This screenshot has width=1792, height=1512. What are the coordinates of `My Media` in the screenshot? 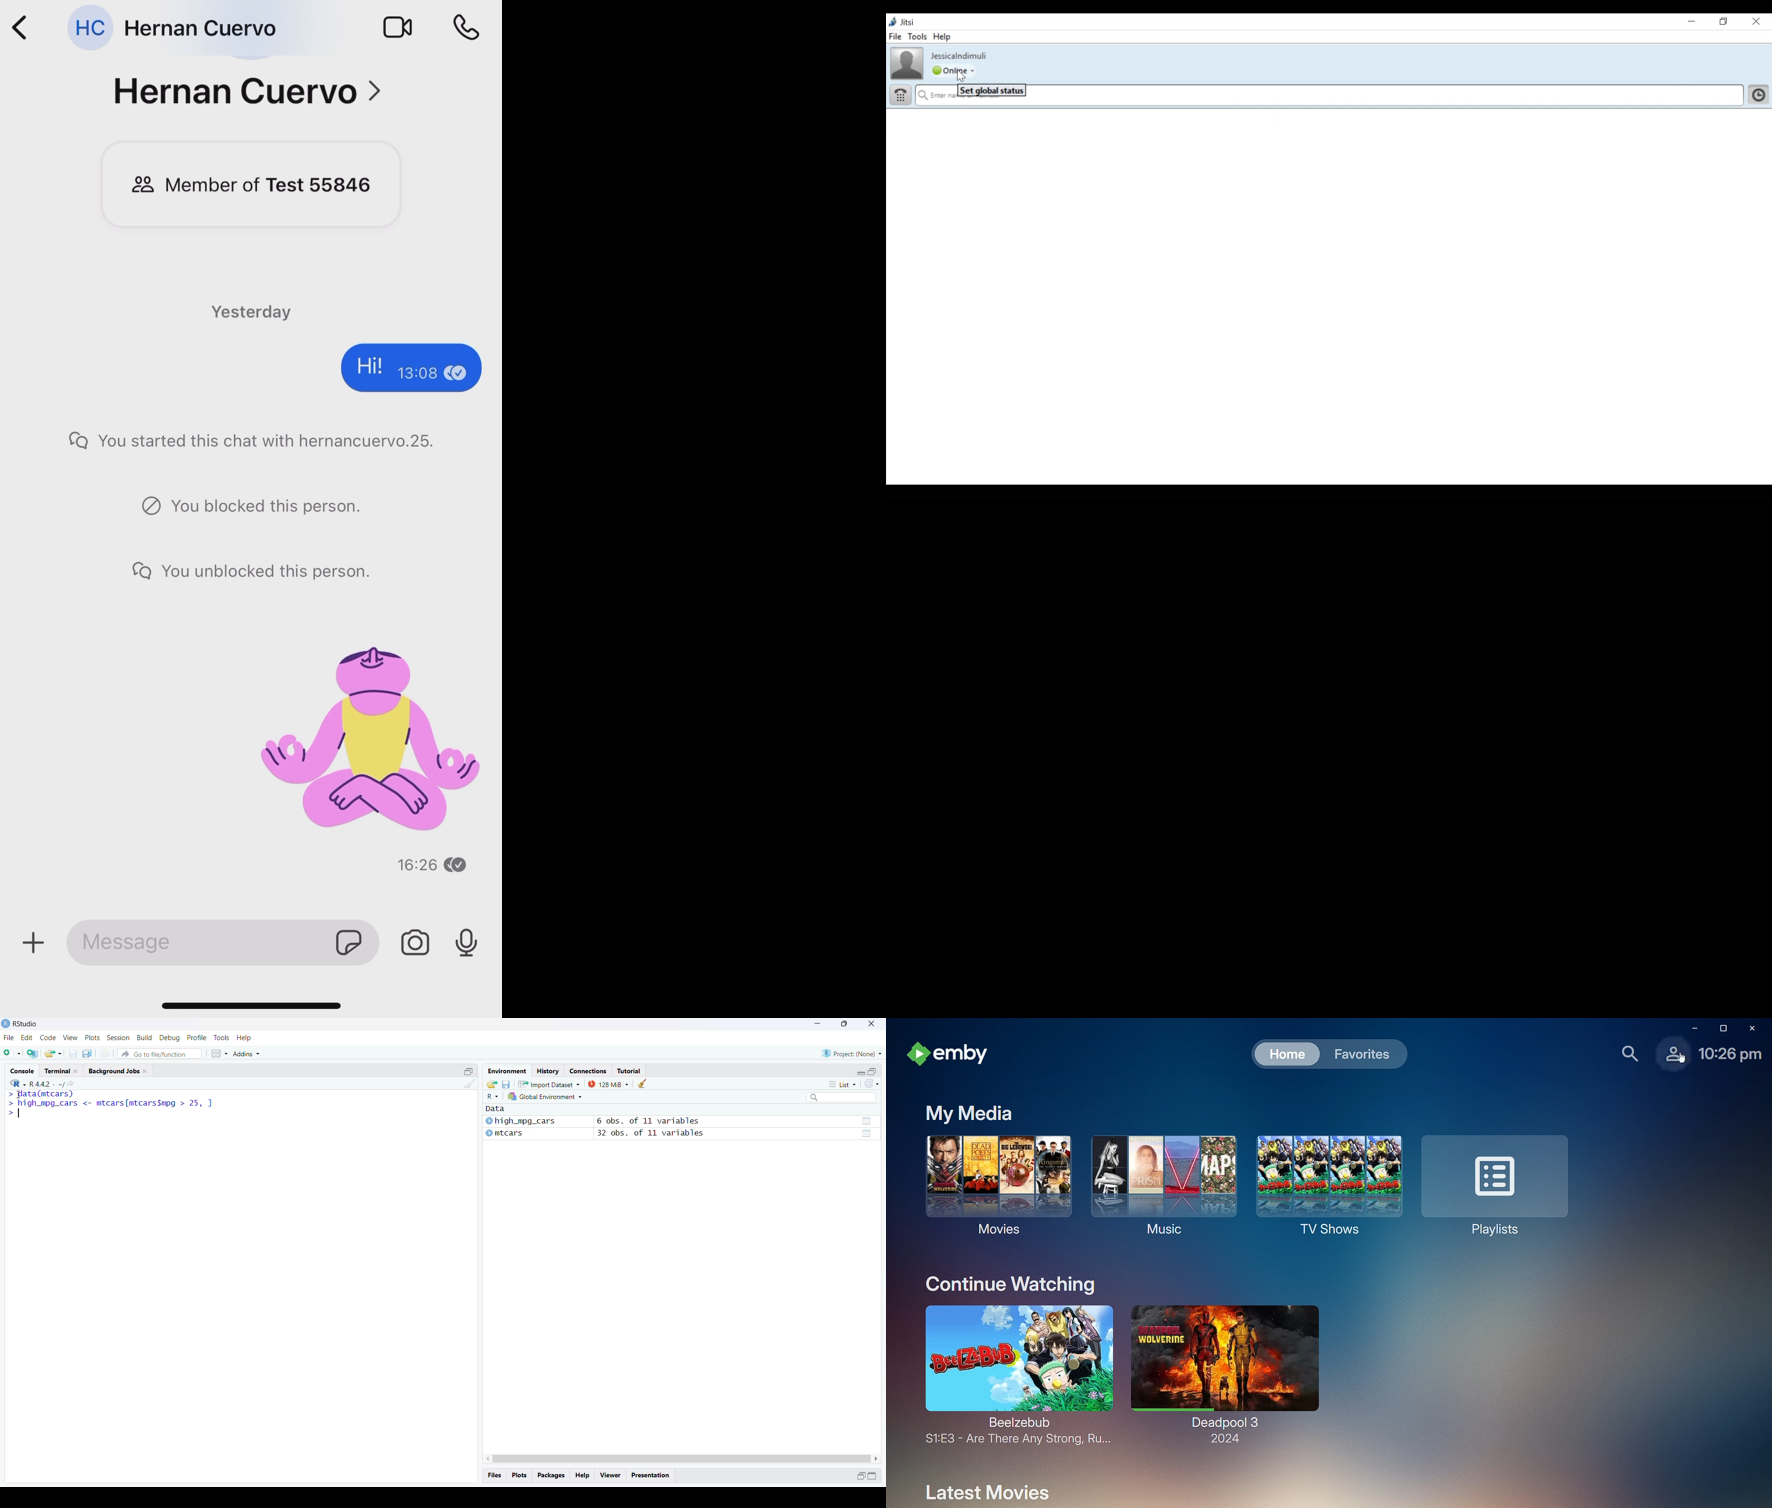 It's located at (964, 1113).